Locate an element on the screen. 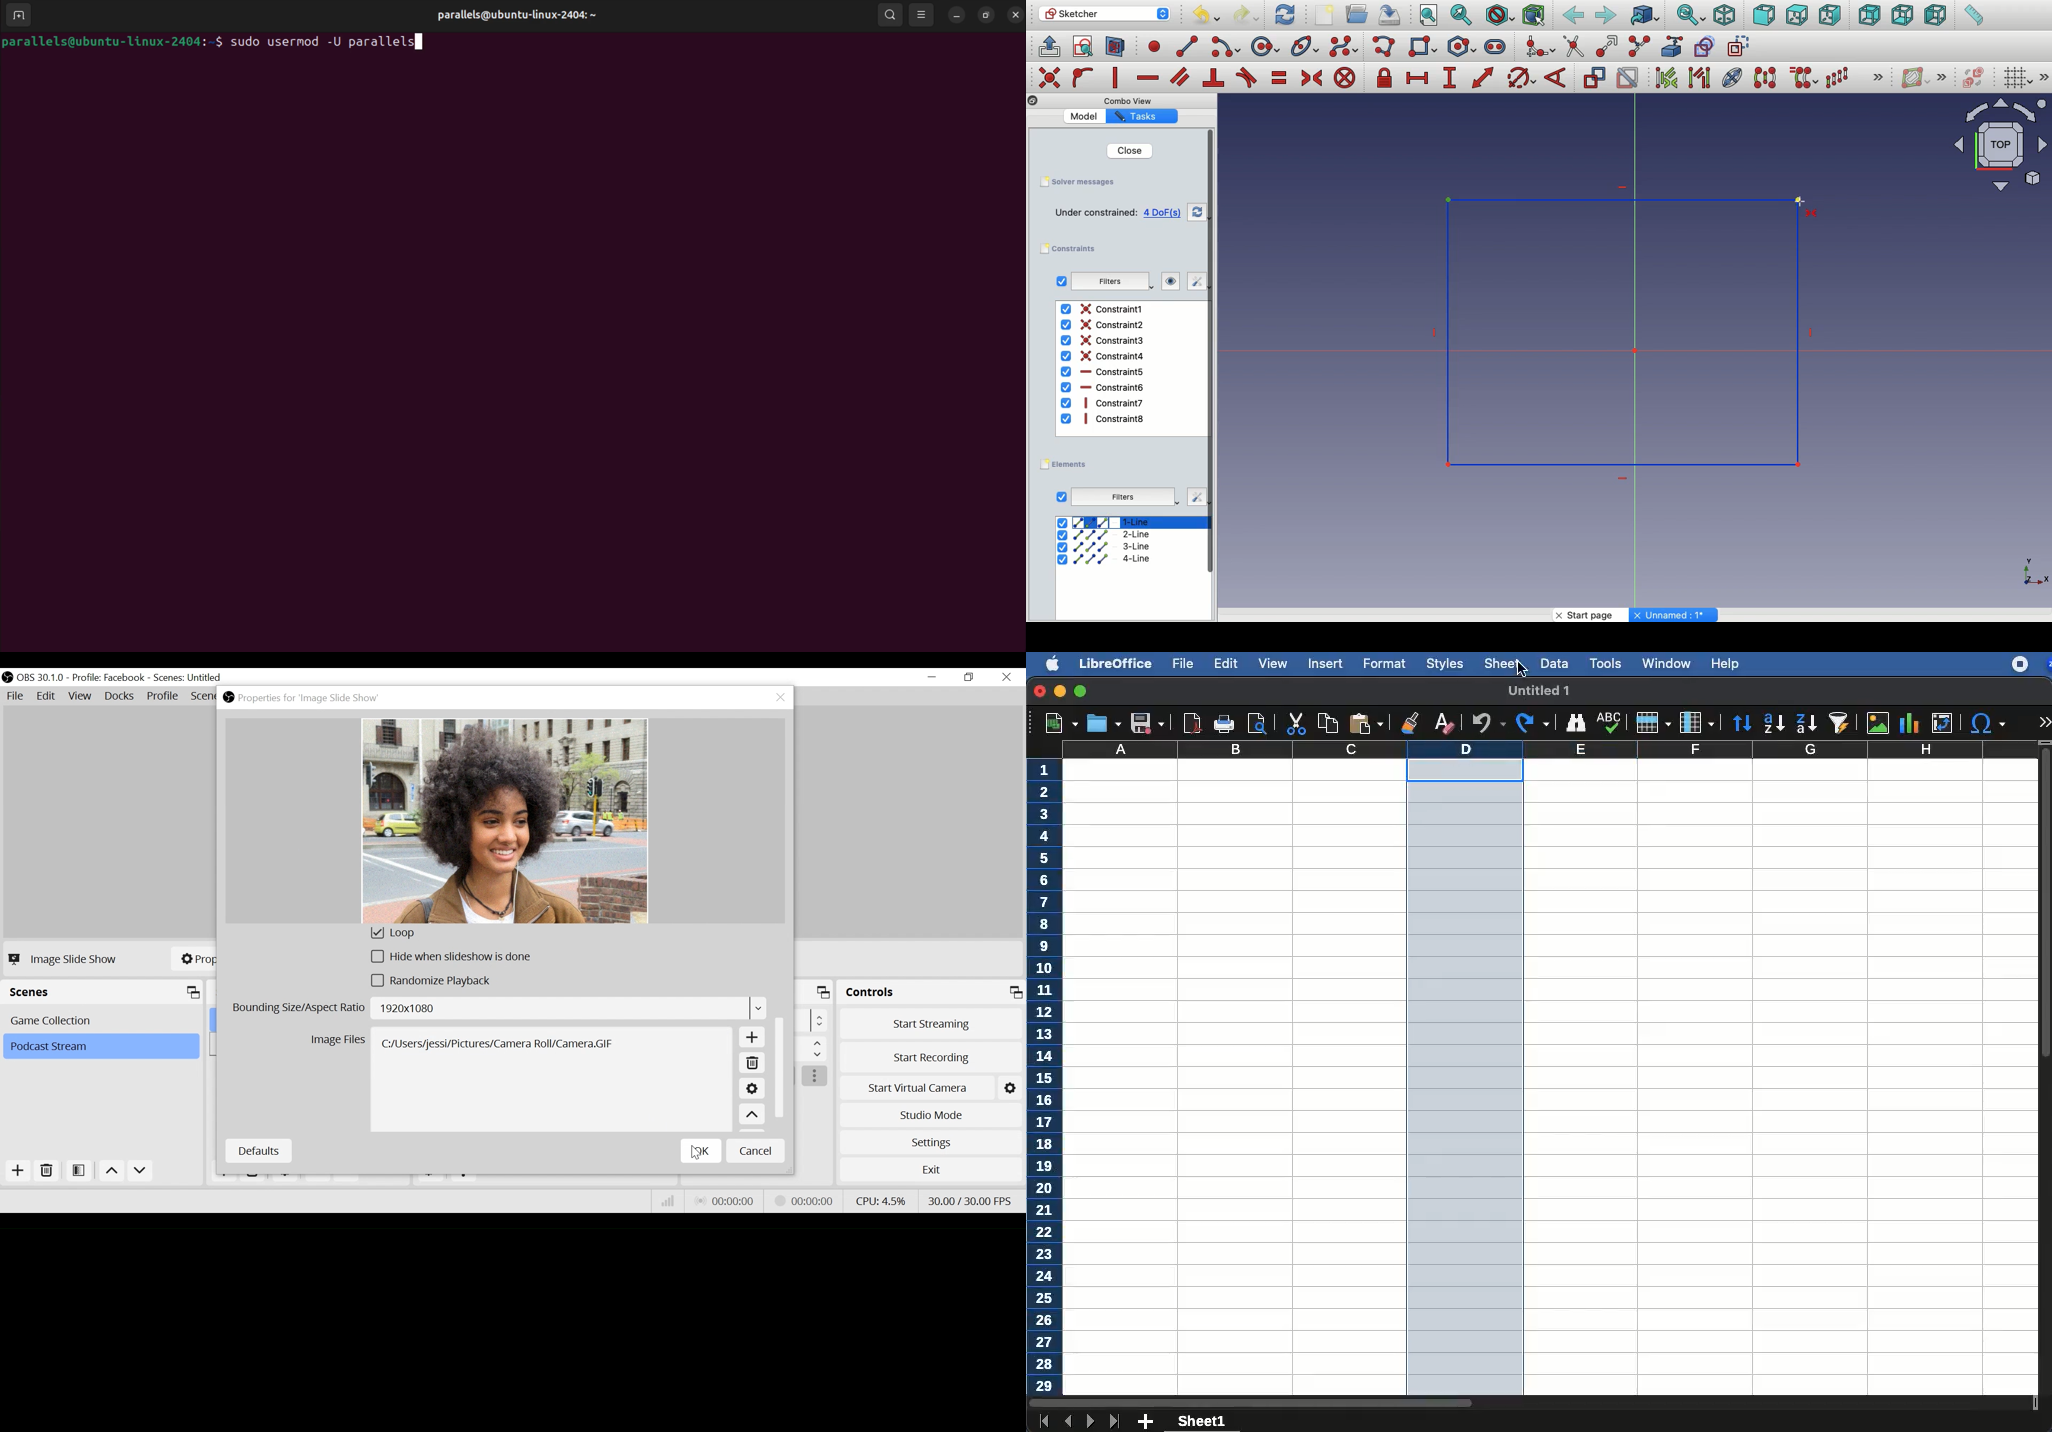 This screenshot has width=2072, height=1456. 2-line is located at coordinates (1107, 536).